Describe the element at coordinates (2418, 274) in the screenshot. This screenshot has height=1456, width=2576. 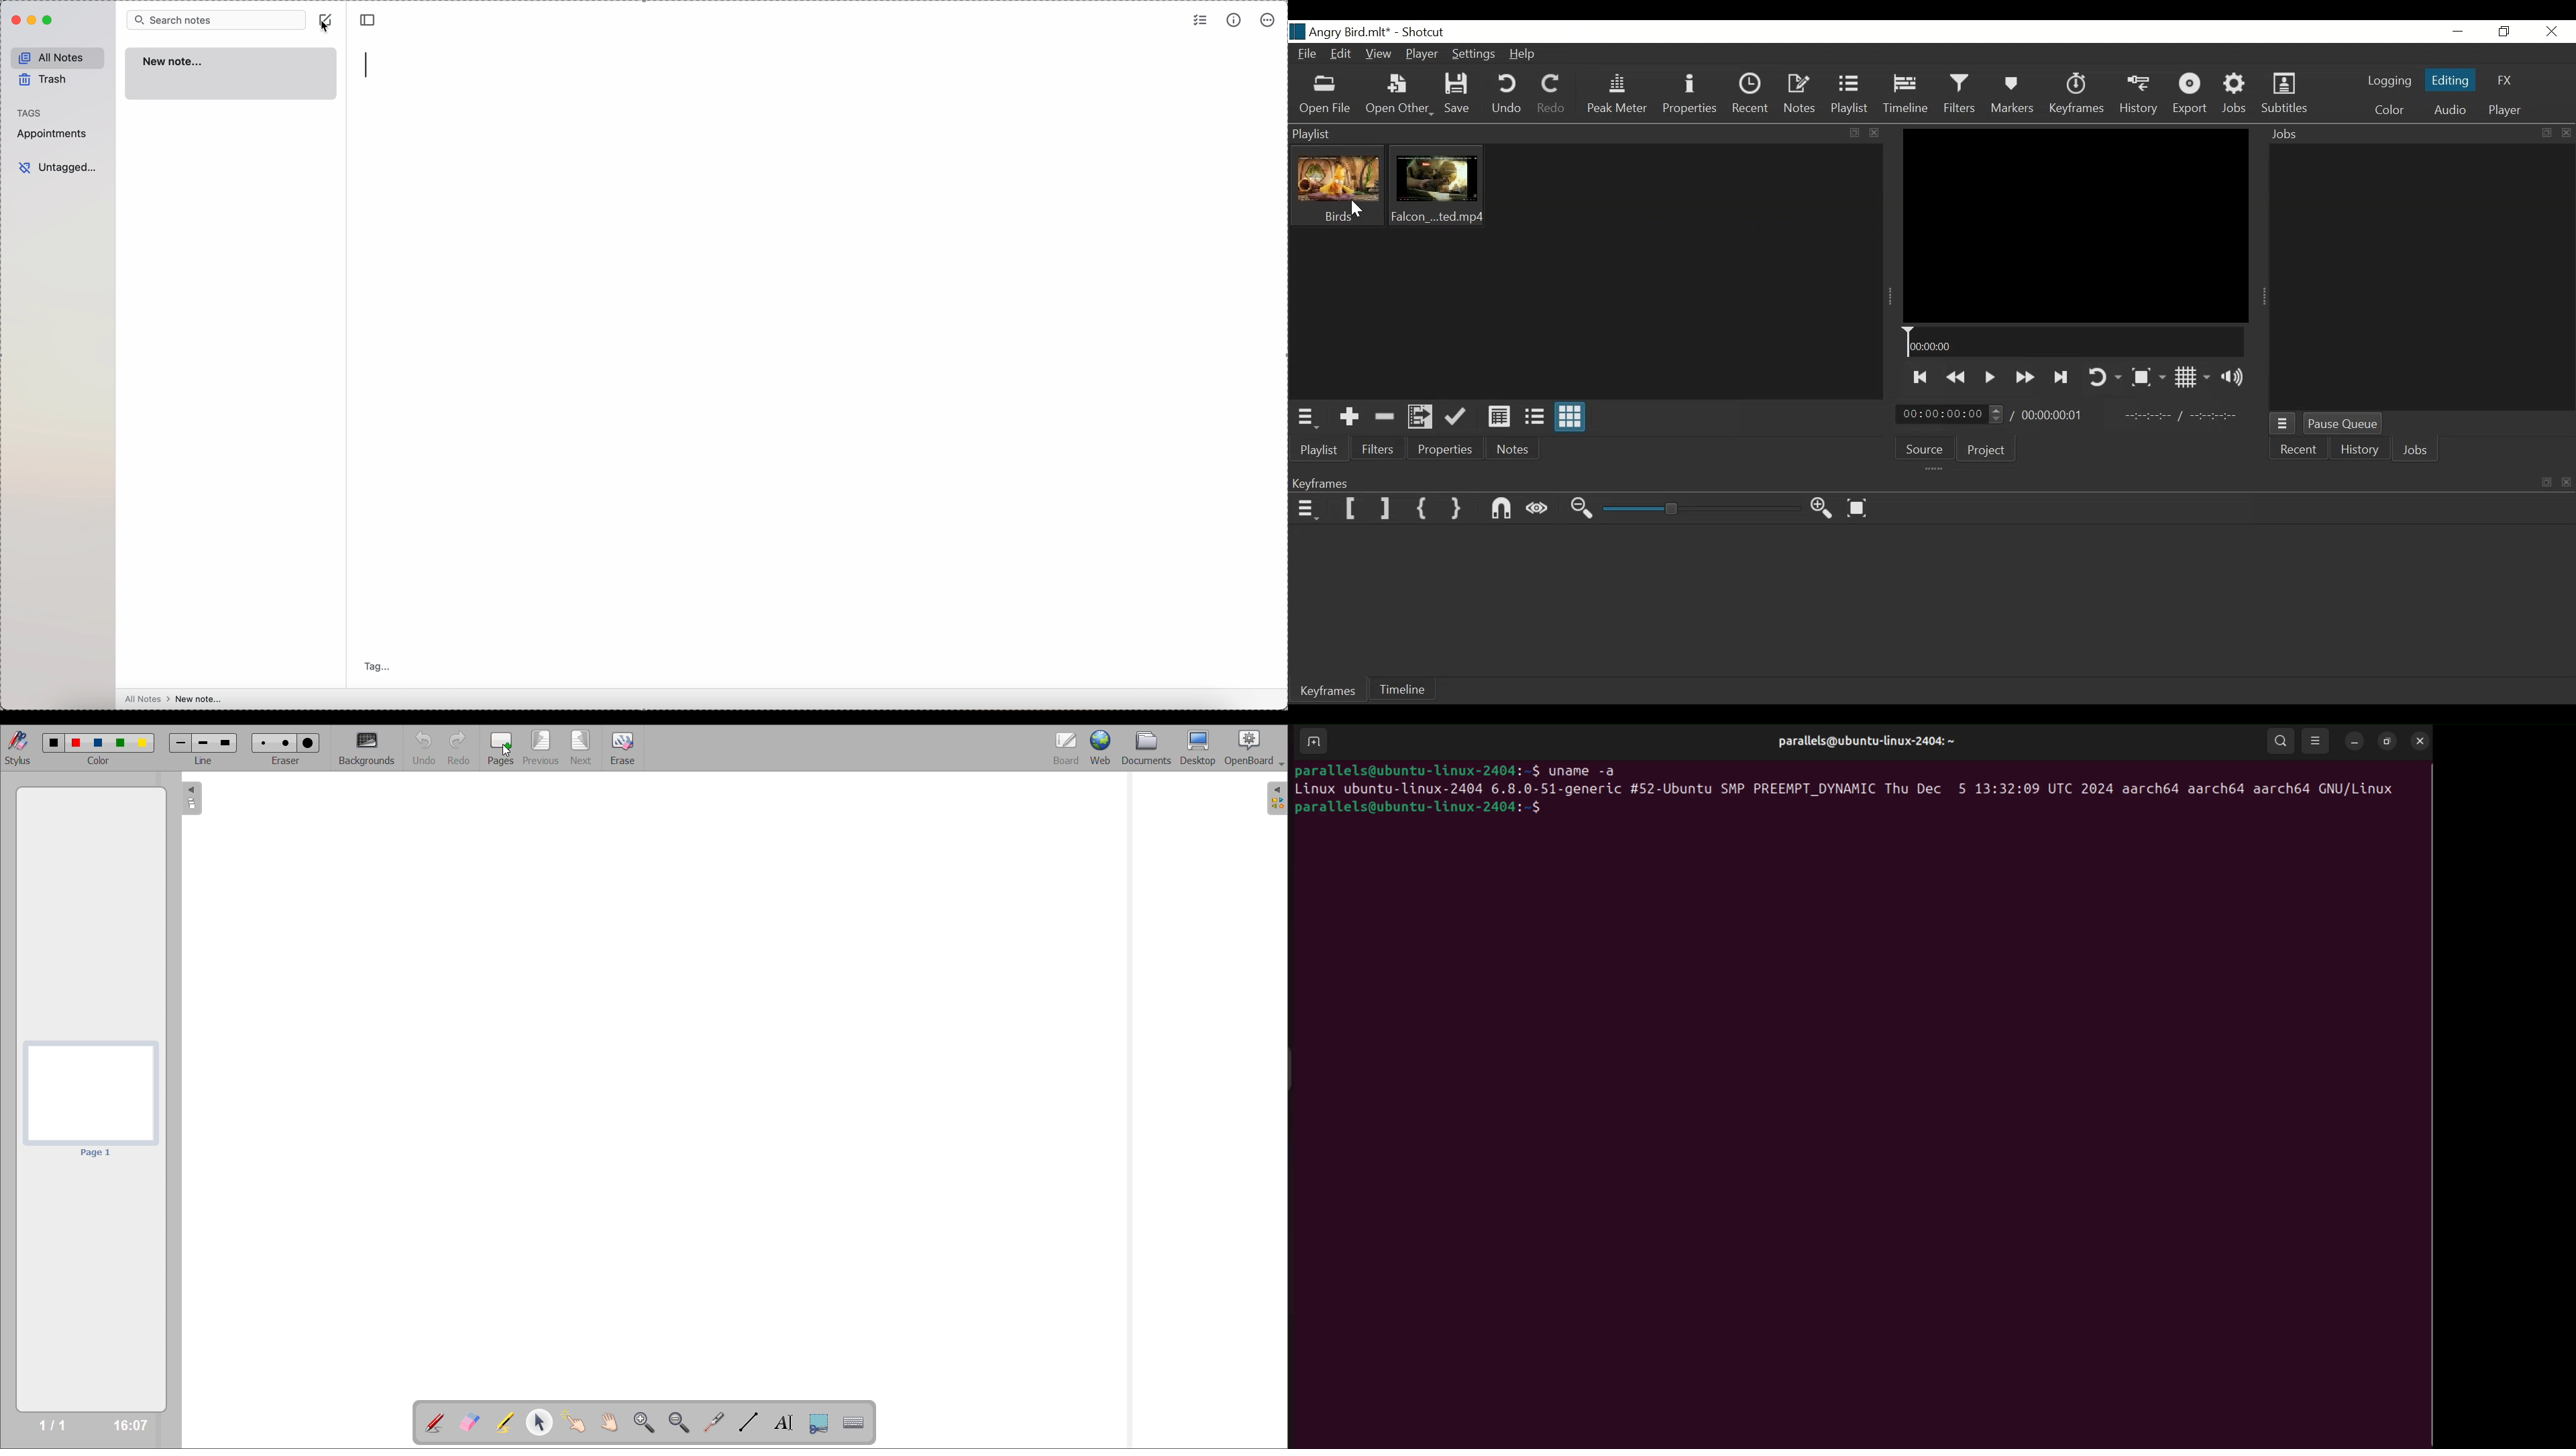
I see `Jobs Panel` at that location.